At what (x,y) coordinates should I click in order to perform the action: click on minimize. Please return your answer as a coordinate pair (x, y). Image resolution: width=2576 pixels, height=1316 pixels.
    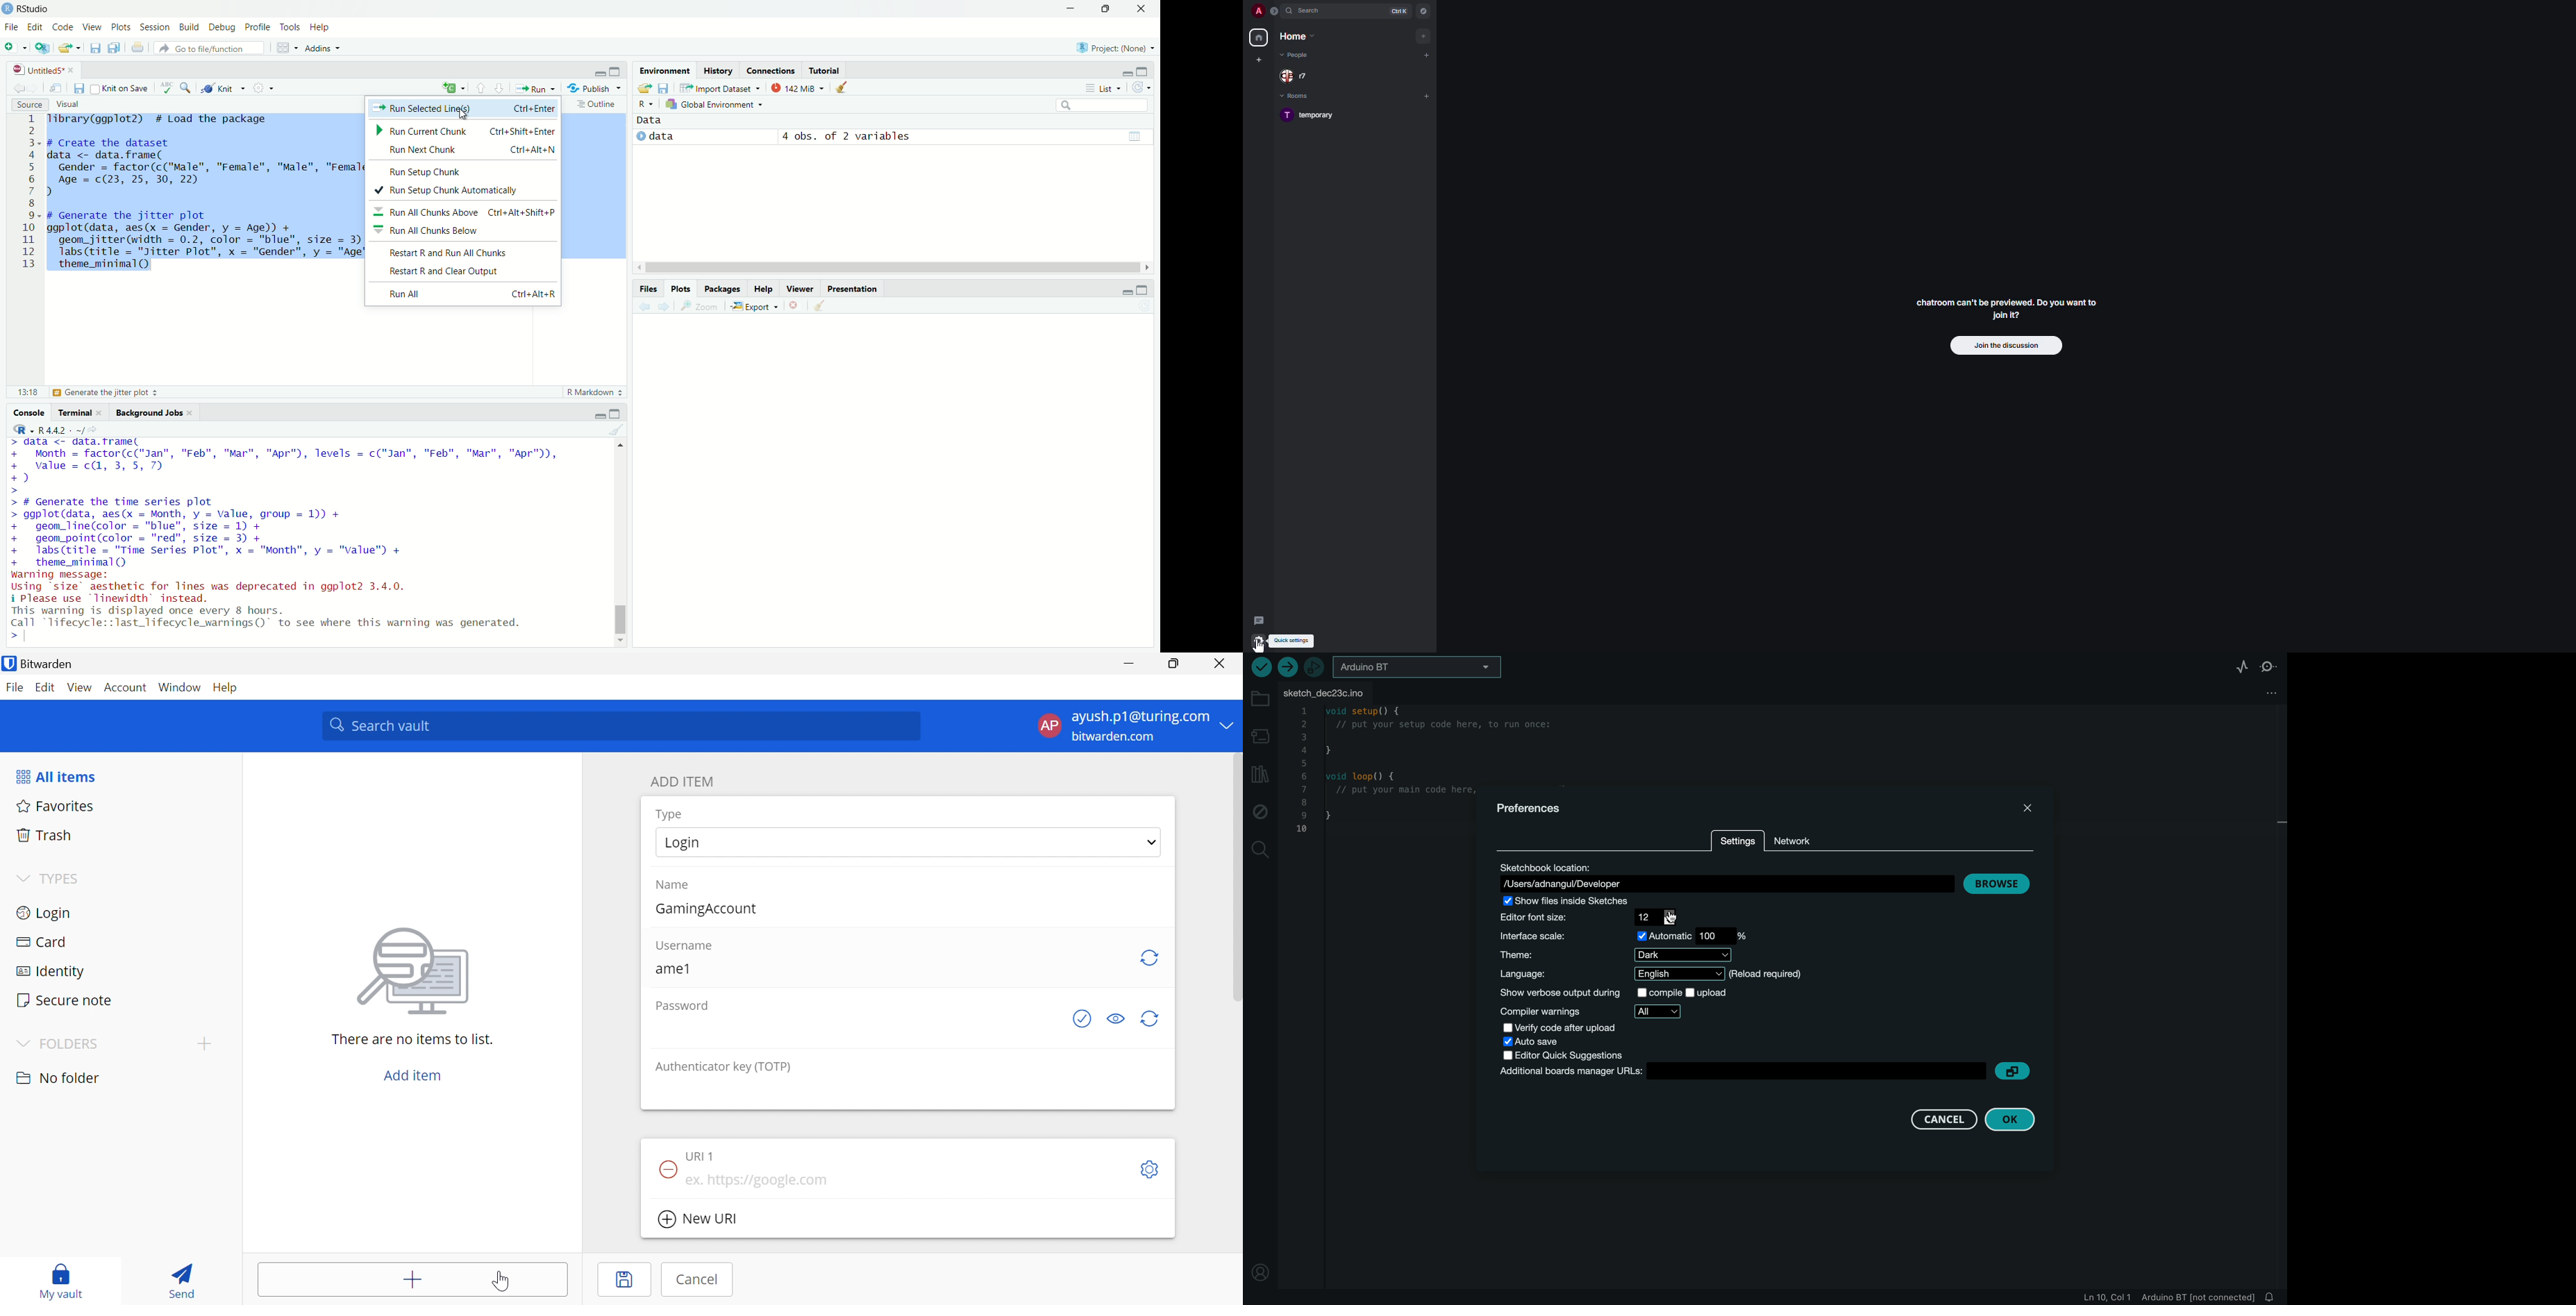
    Looking at the image, I should click on (1125, 70).